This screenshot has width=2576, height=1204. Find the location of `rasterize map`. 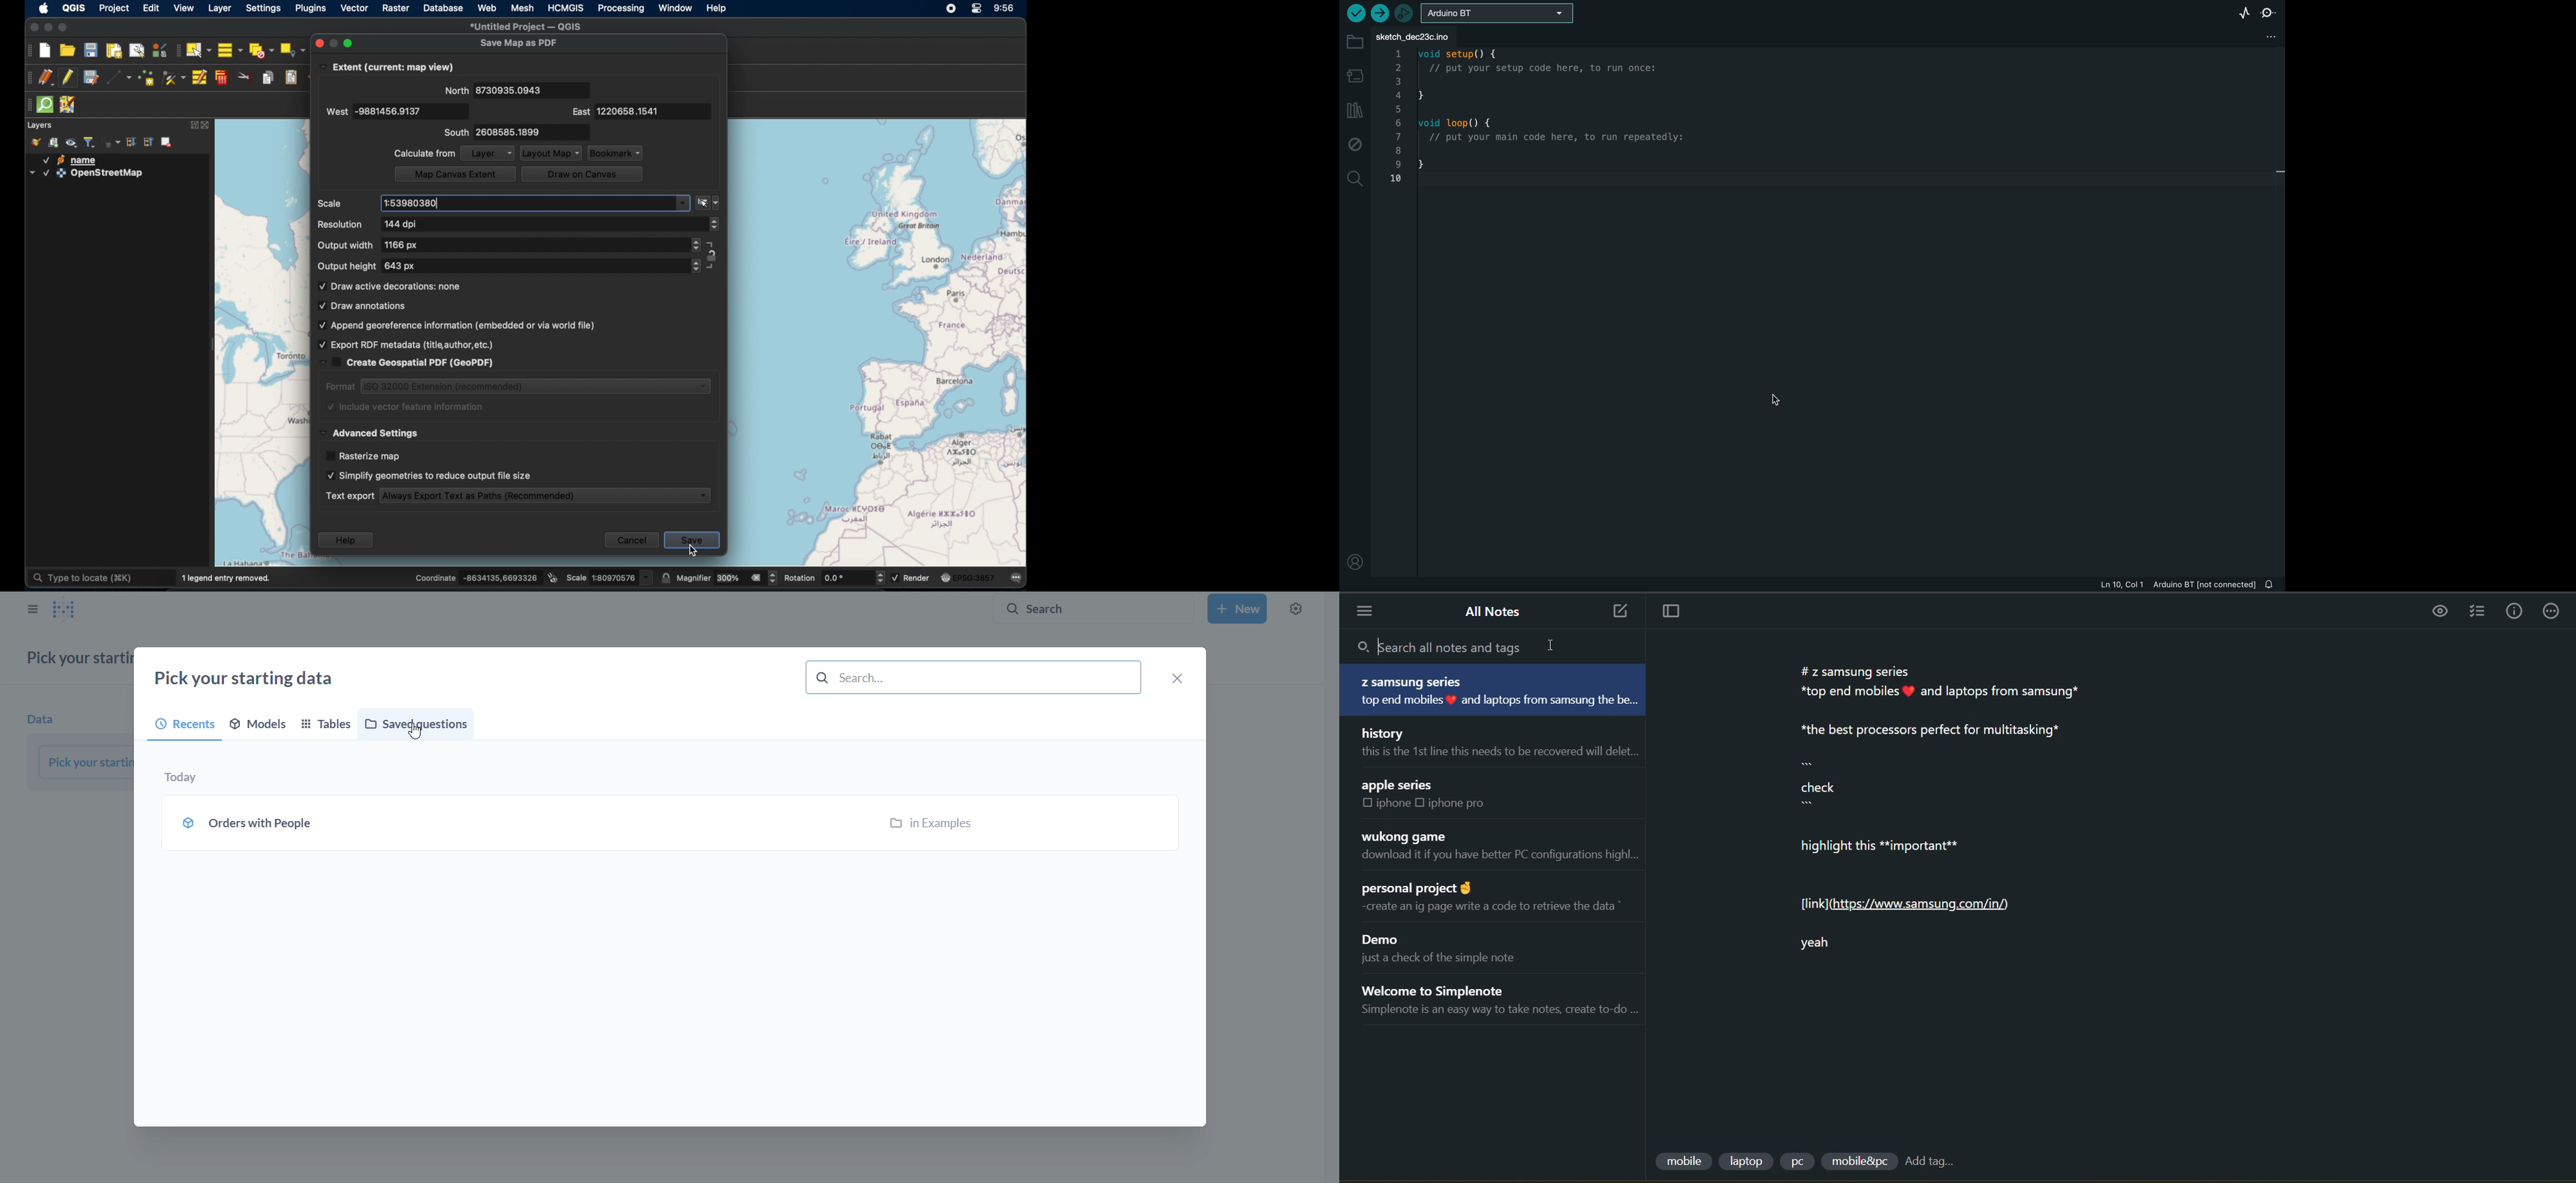

rasterize map is located at coordinates (364, 456).